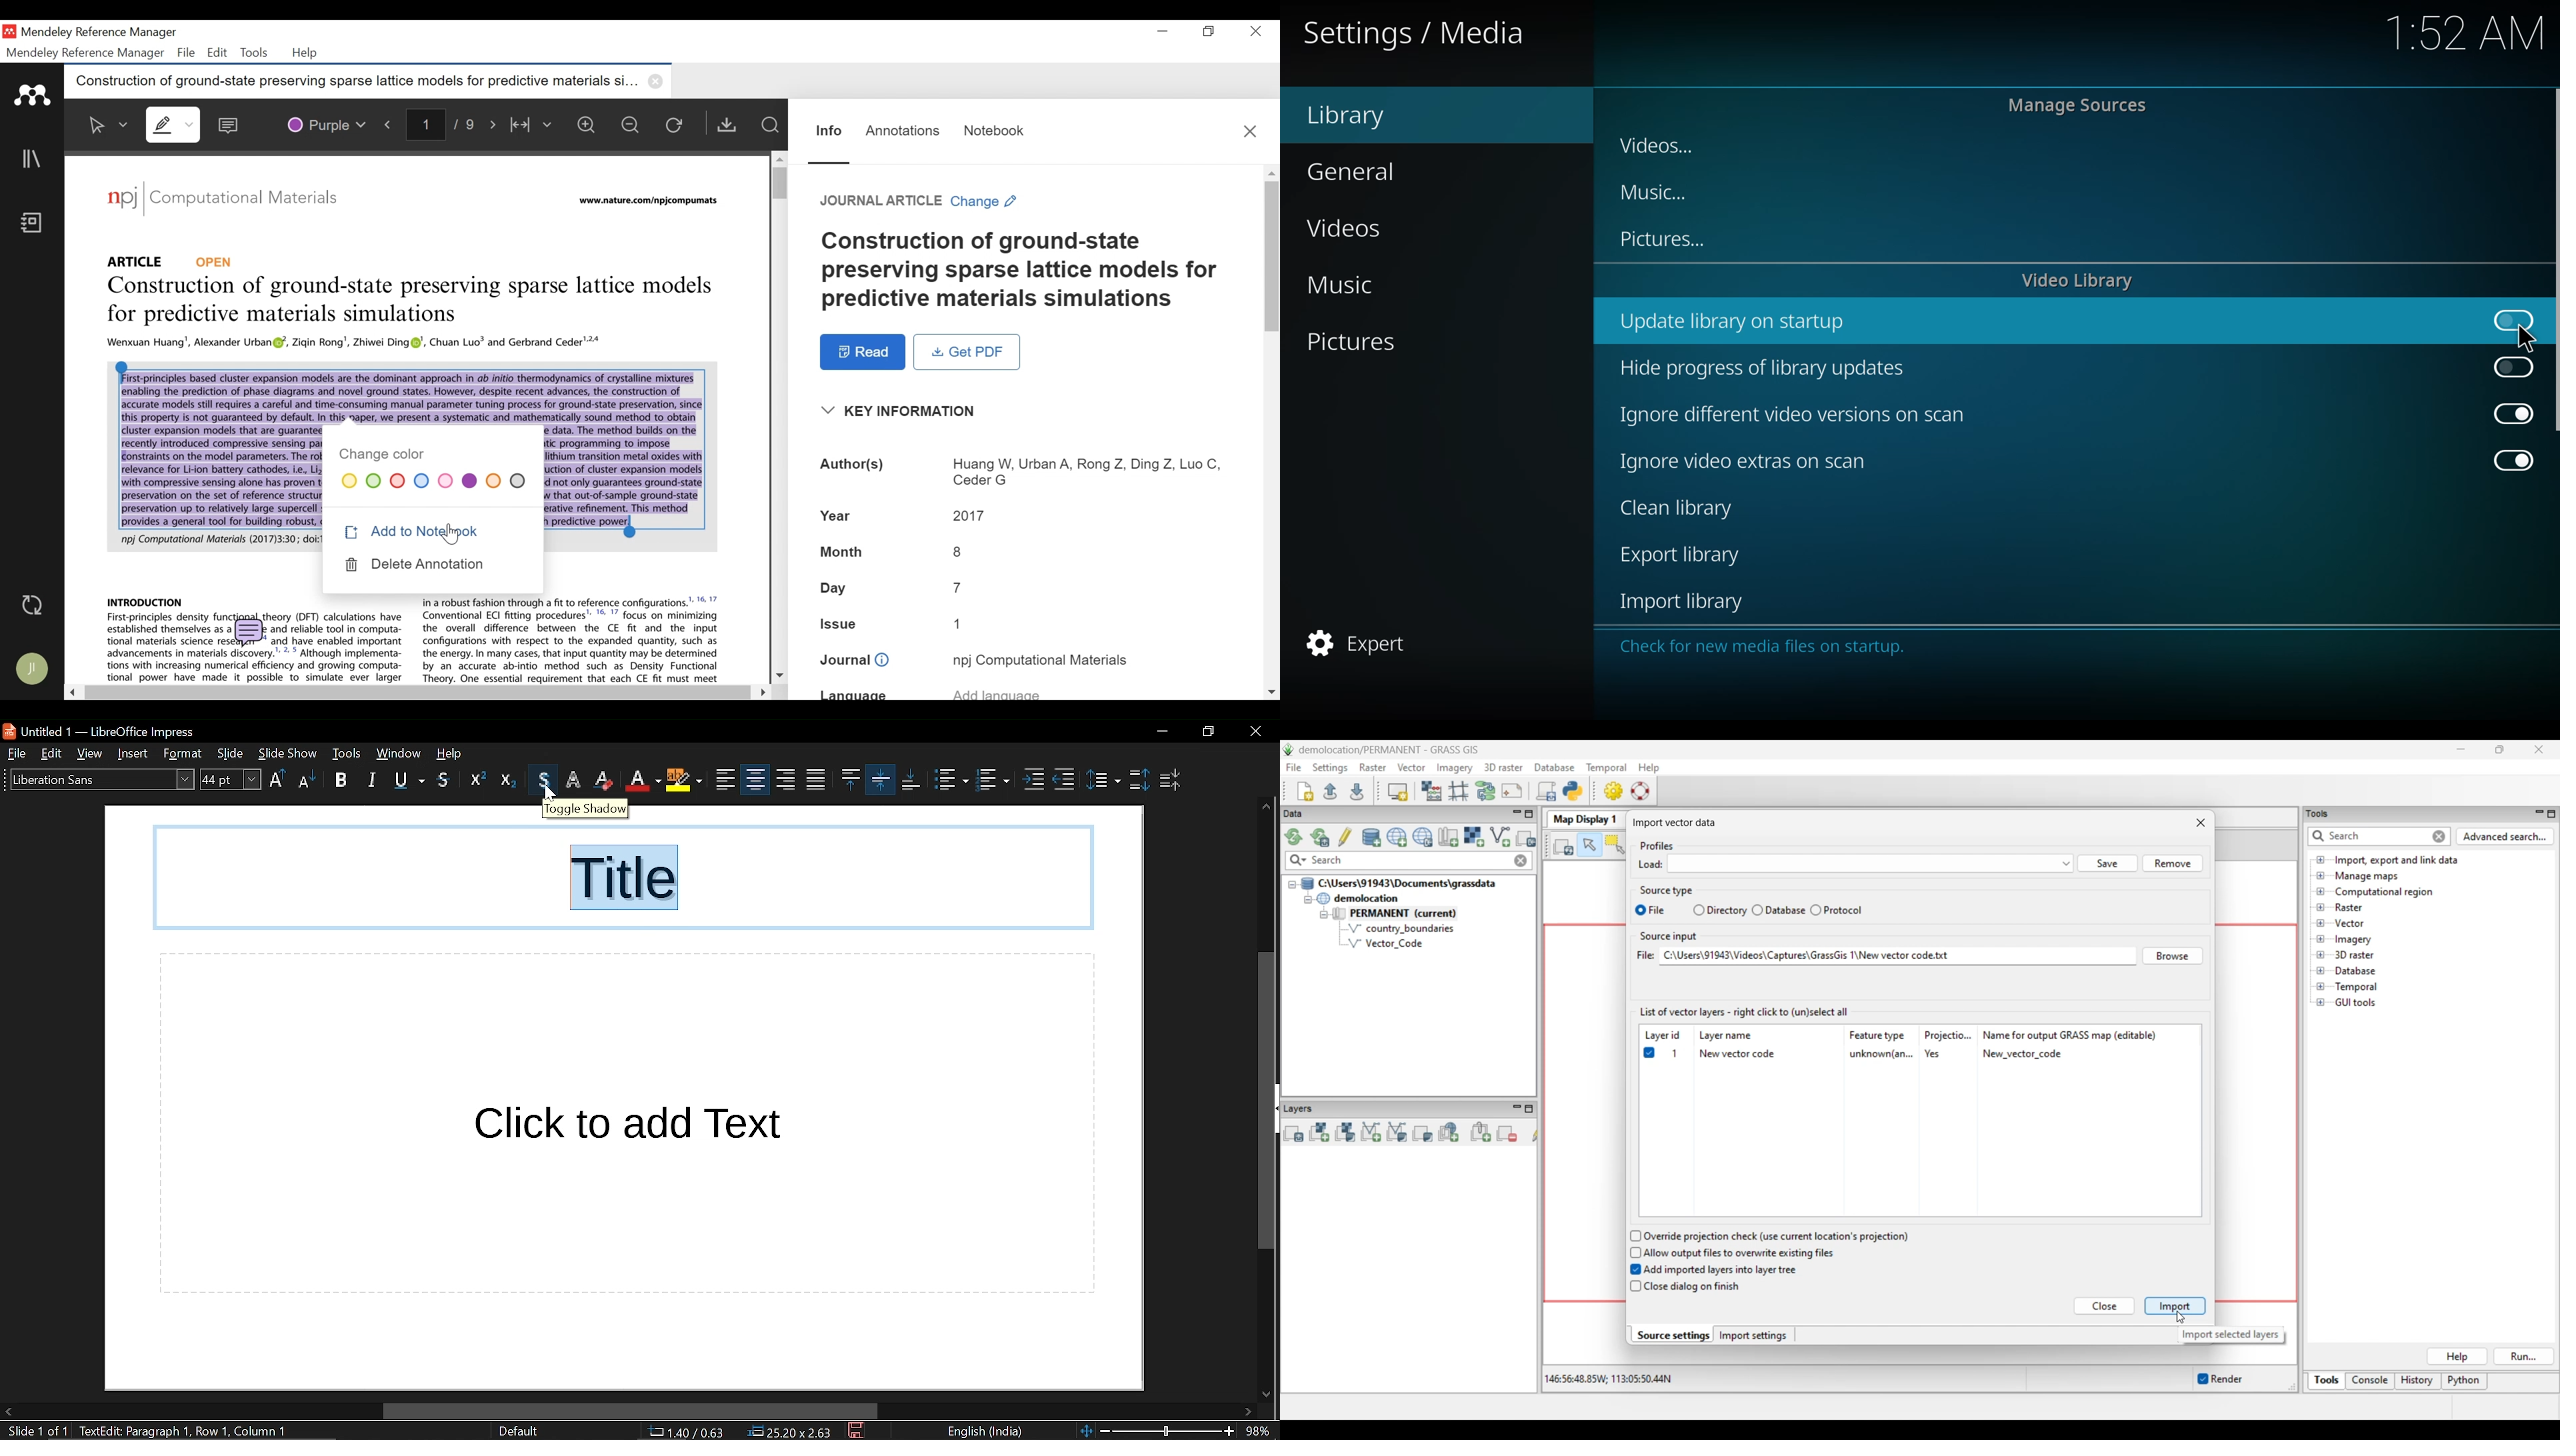  I want to click on Issue, so click(840, 622).